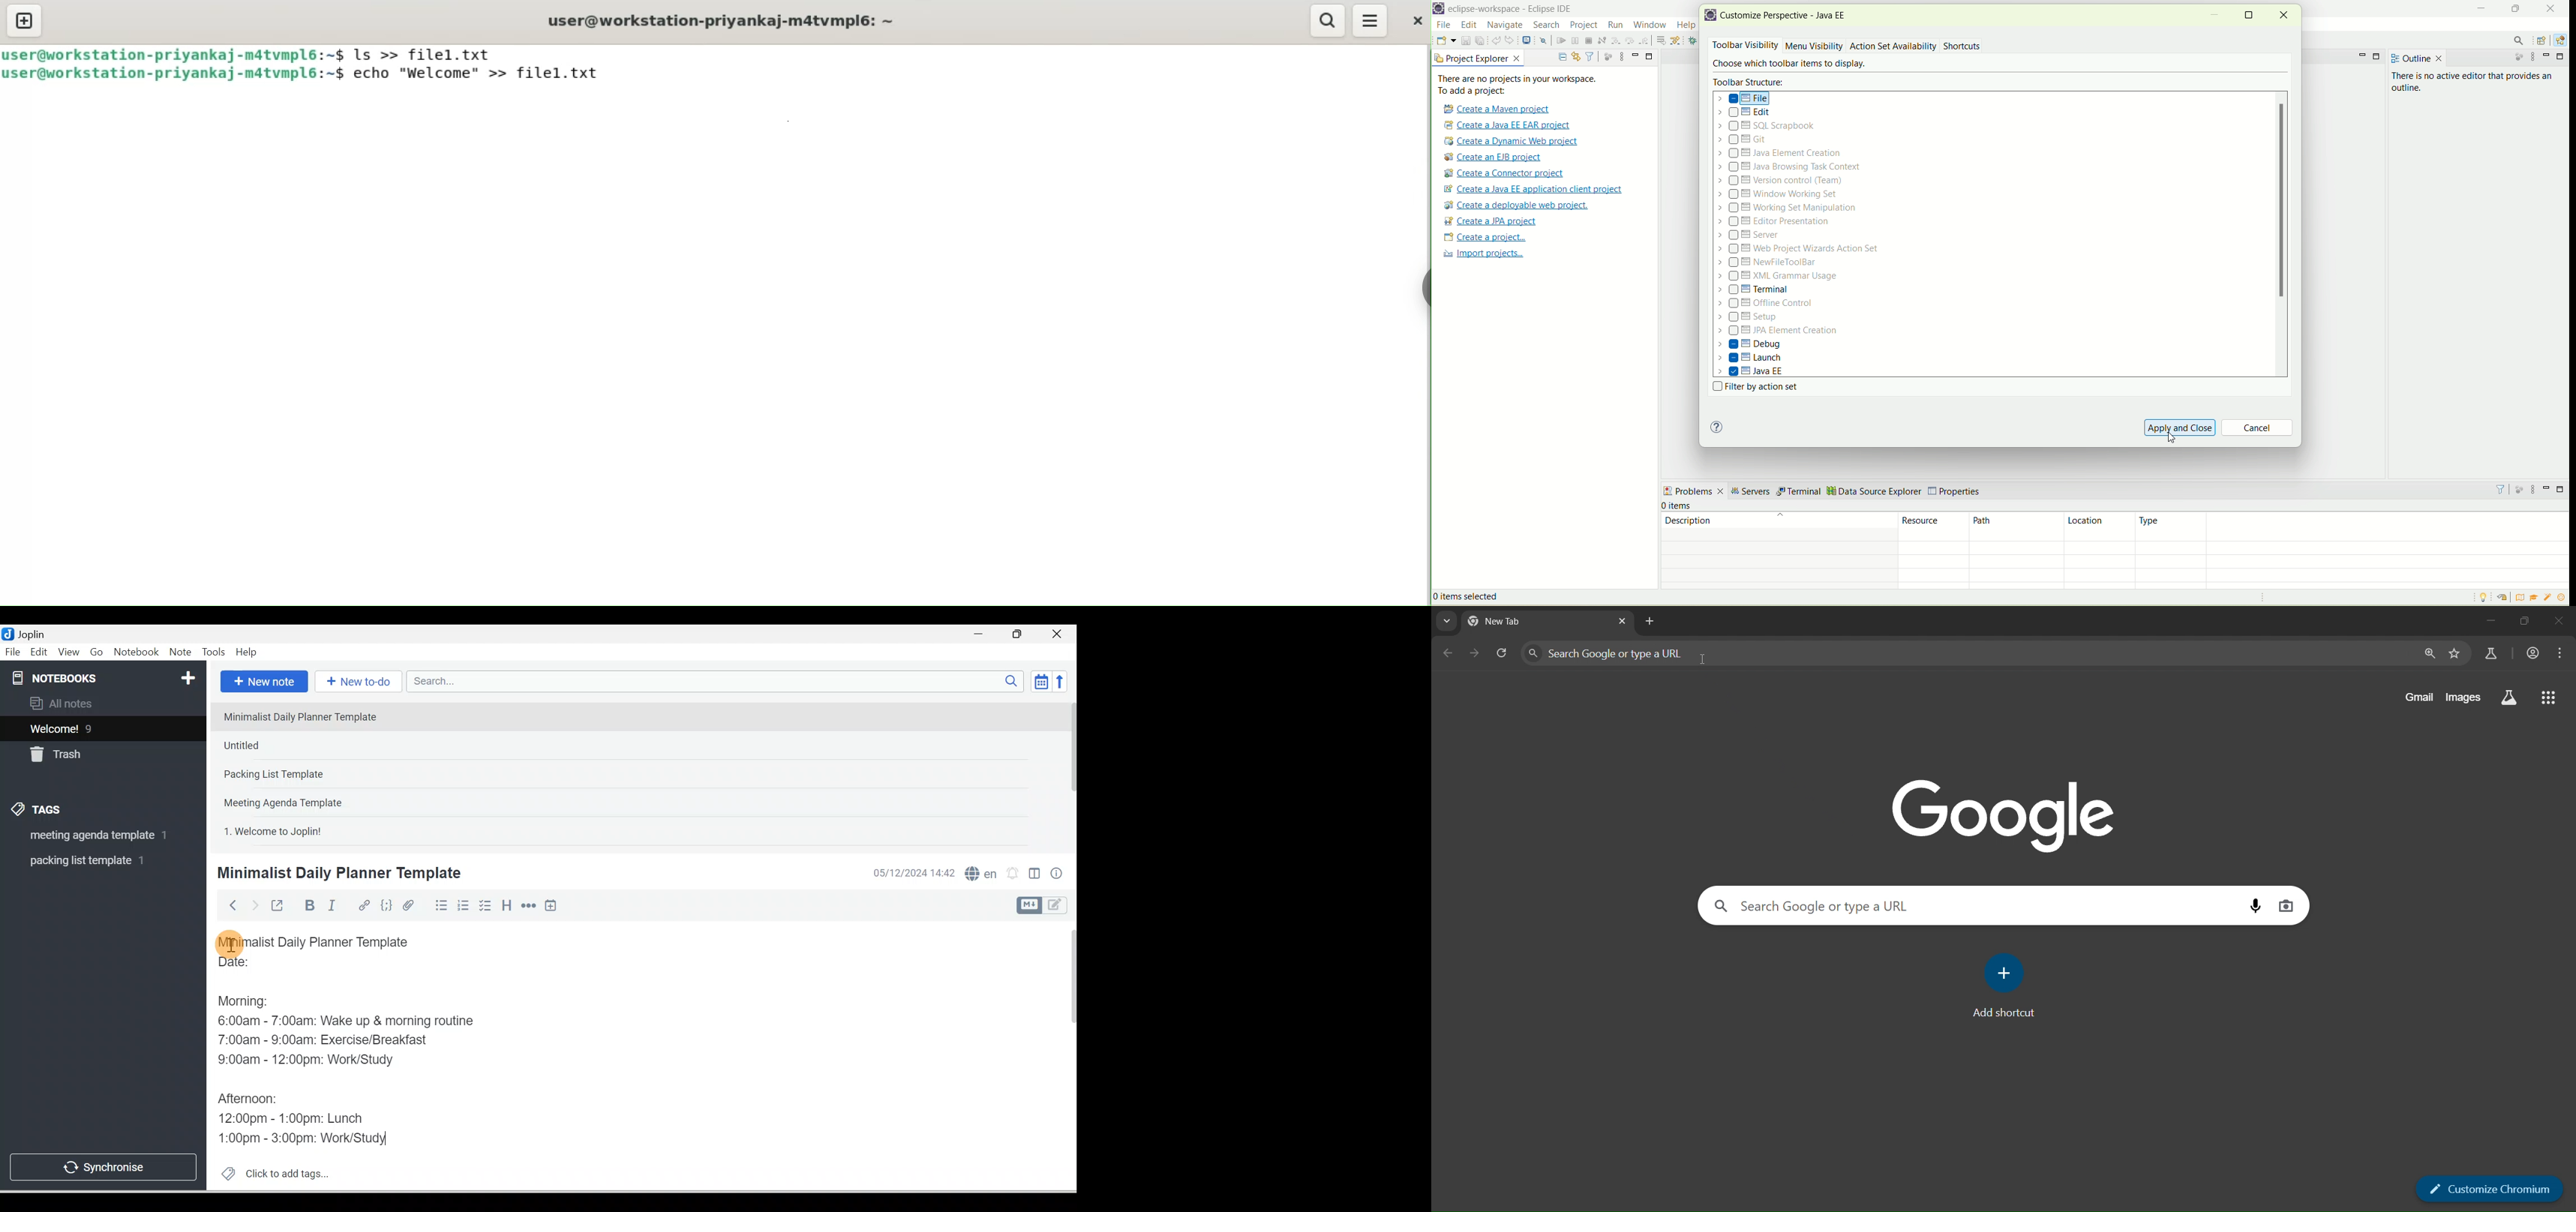  Describe the element at coordinates (1041, 681) in the screenshot. I see `Toggle sort order` at that location.